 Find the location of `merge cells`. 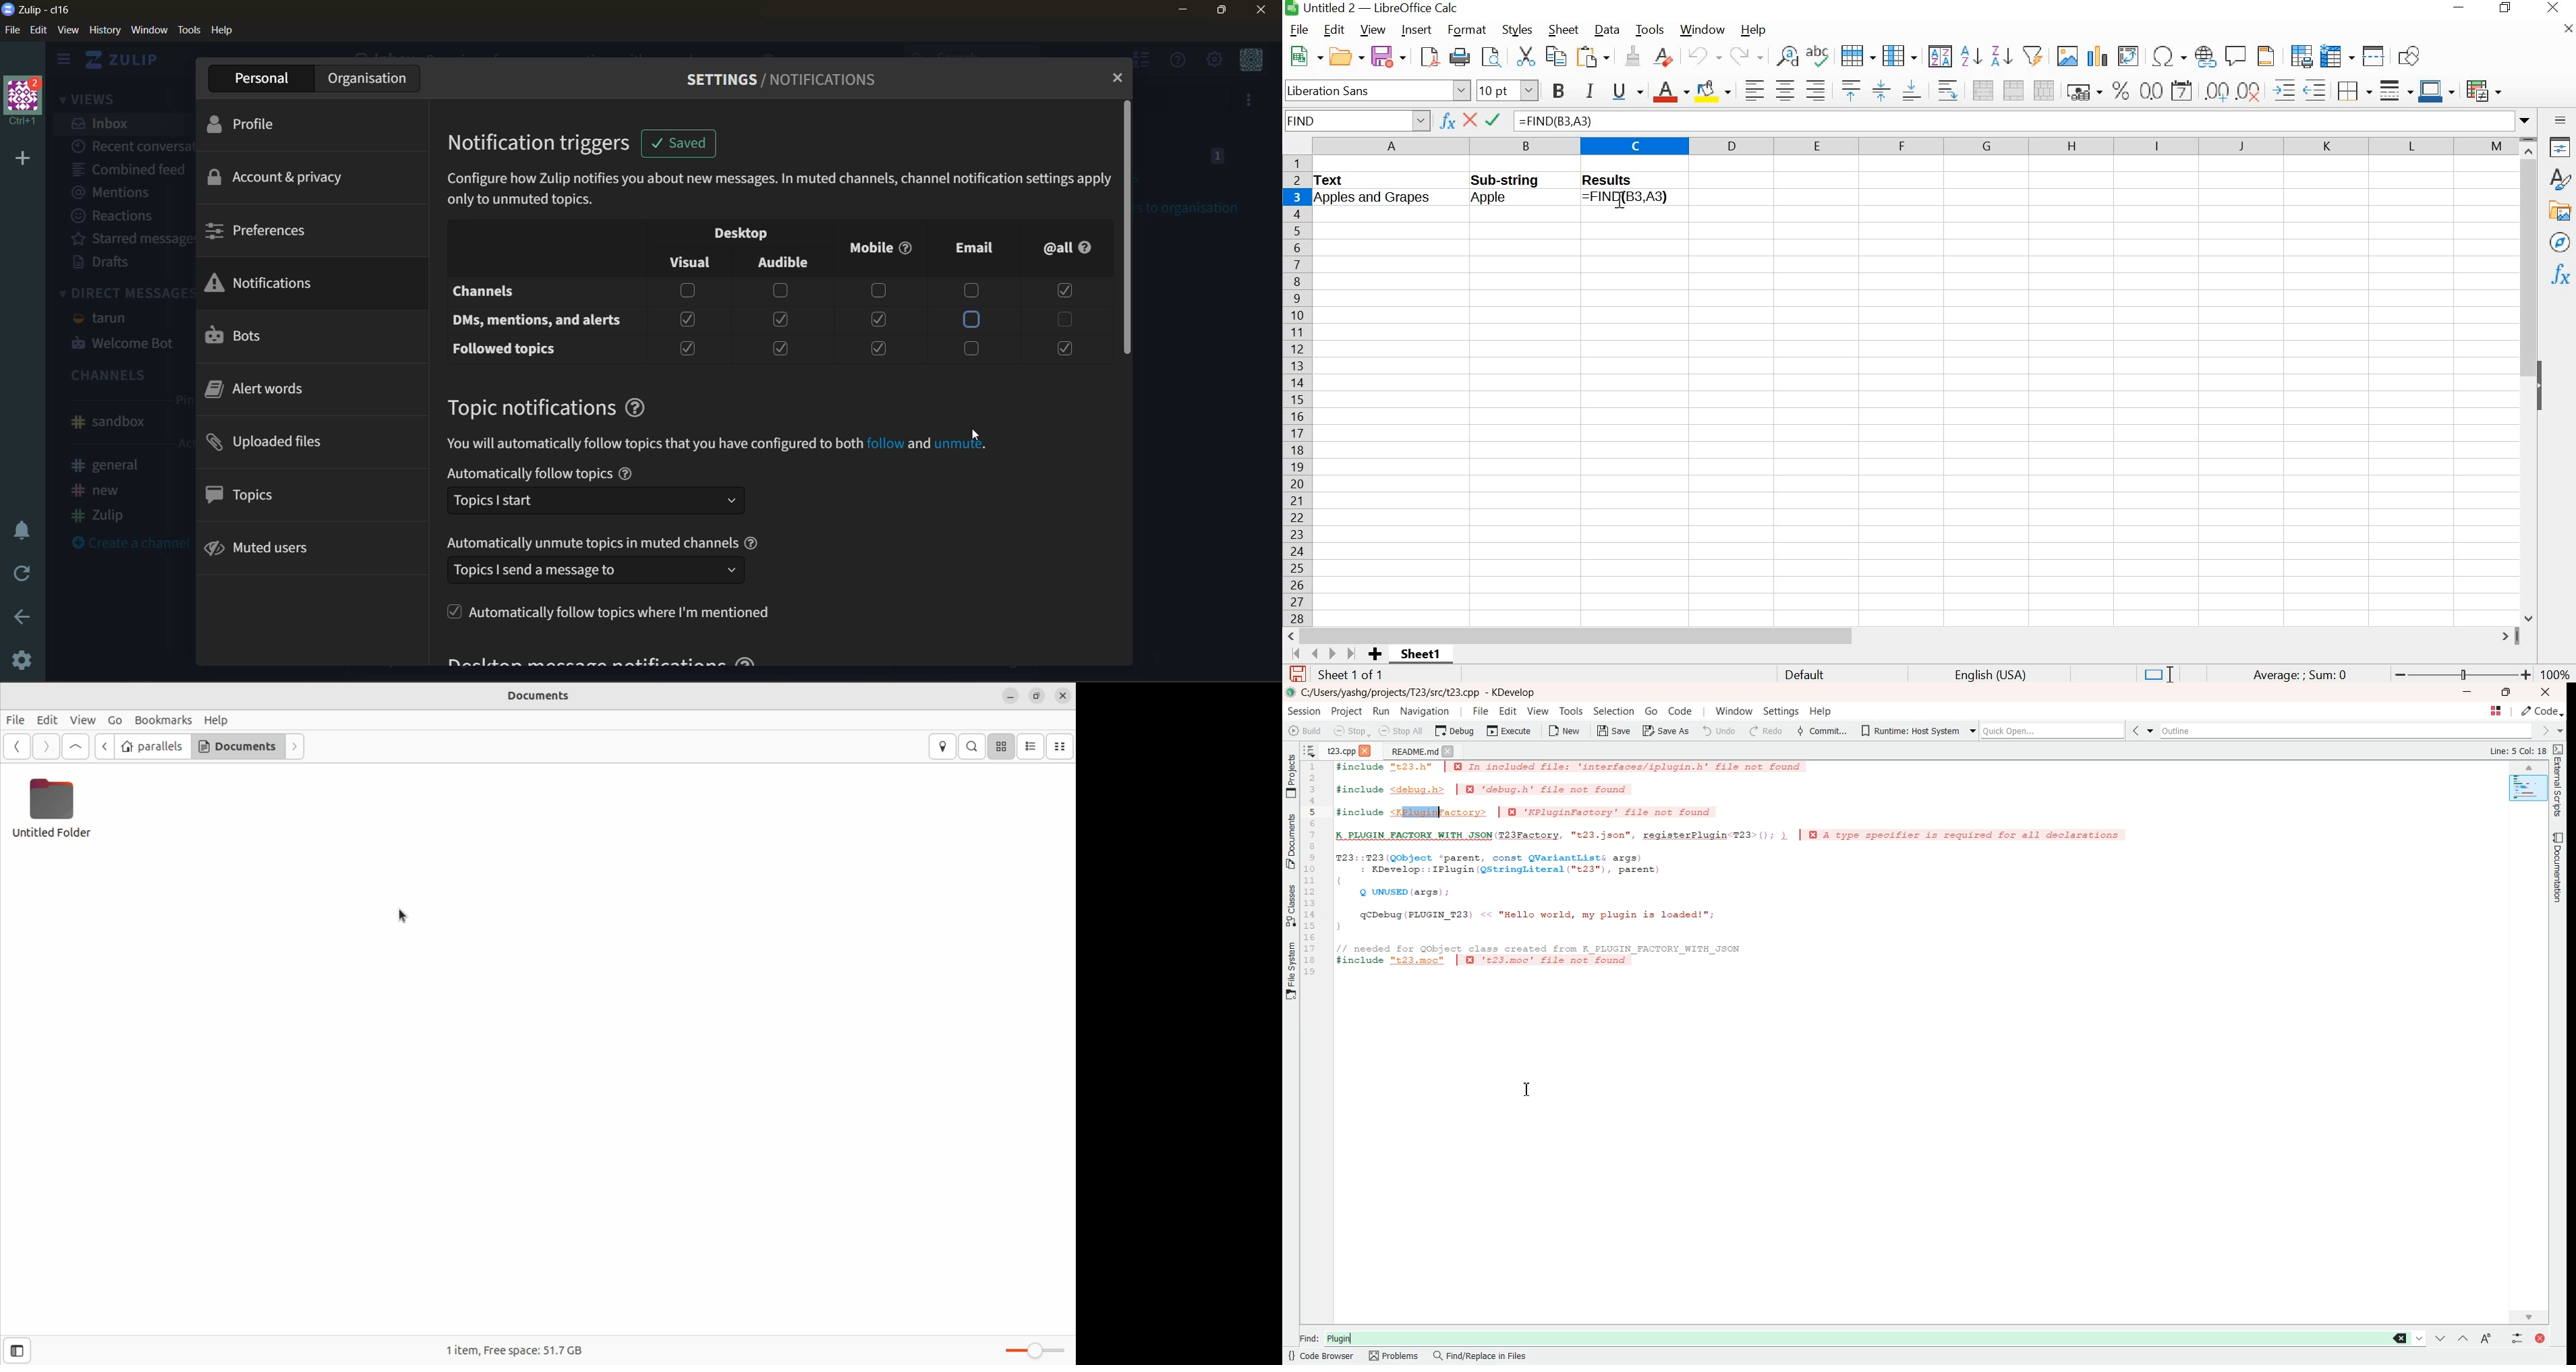

merge cells is located at coordinates (2013, 89).